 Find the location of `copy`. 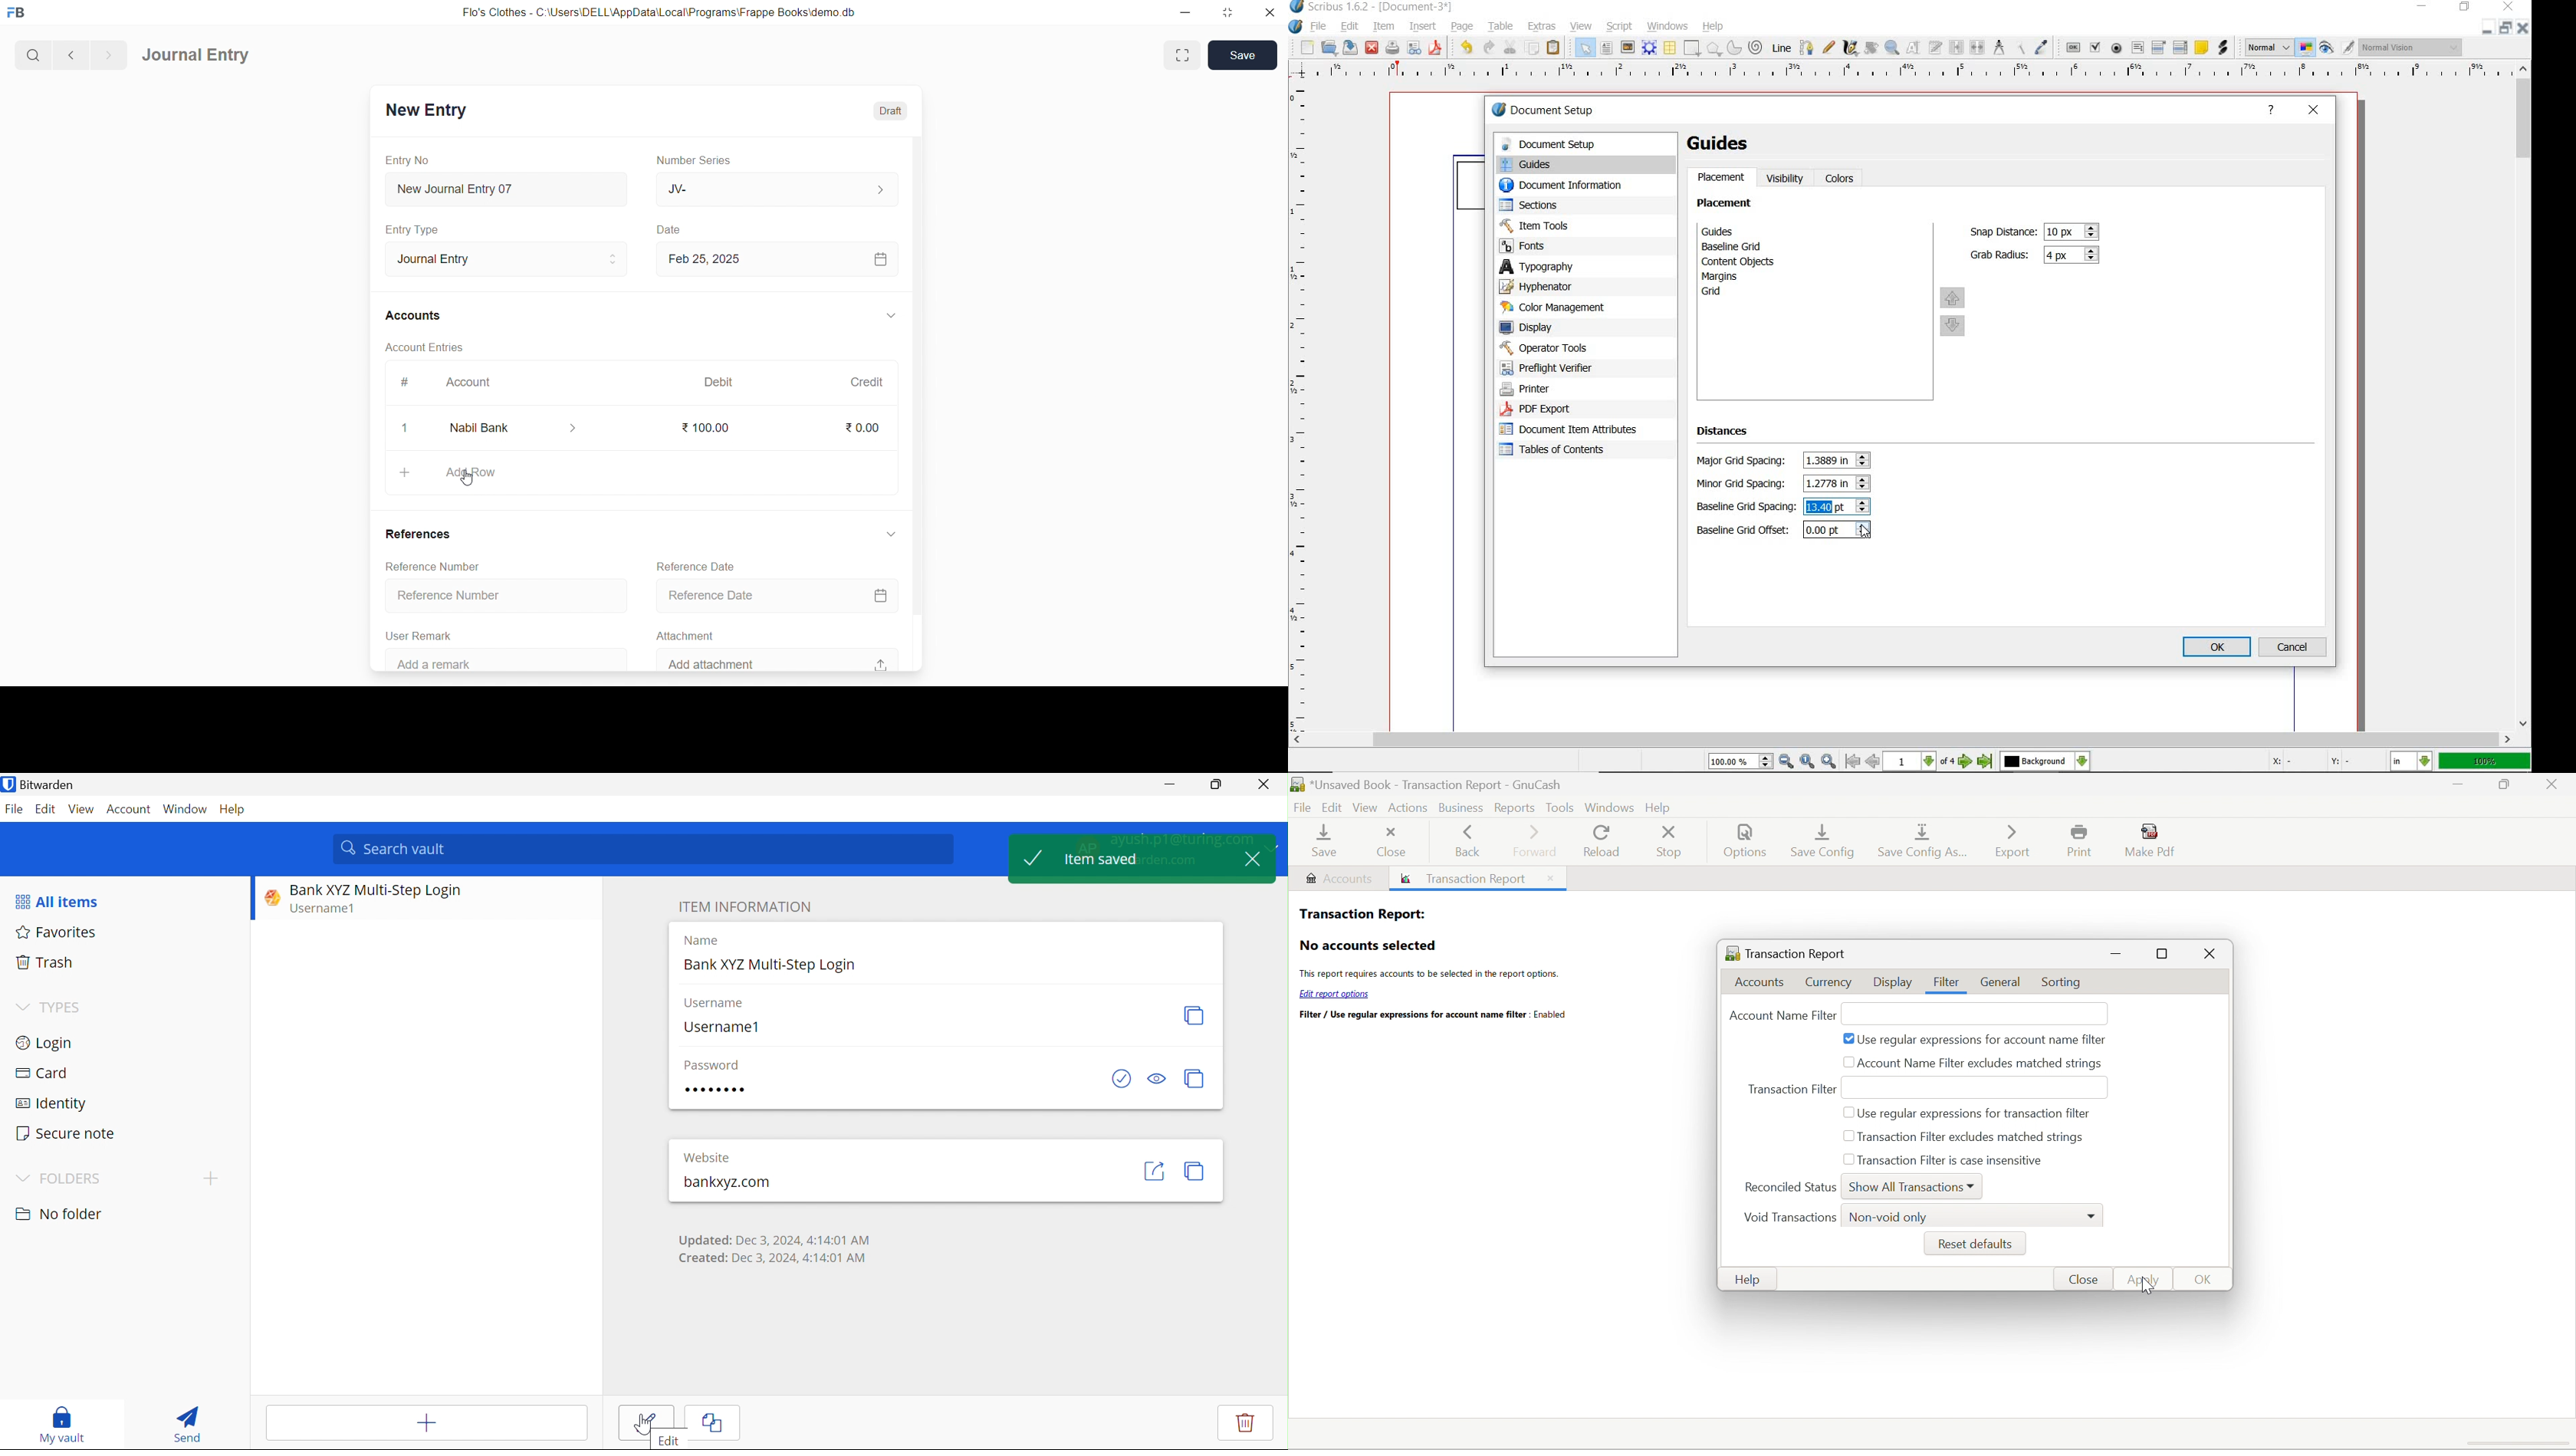

copy is located at coordinates (1532, 50).